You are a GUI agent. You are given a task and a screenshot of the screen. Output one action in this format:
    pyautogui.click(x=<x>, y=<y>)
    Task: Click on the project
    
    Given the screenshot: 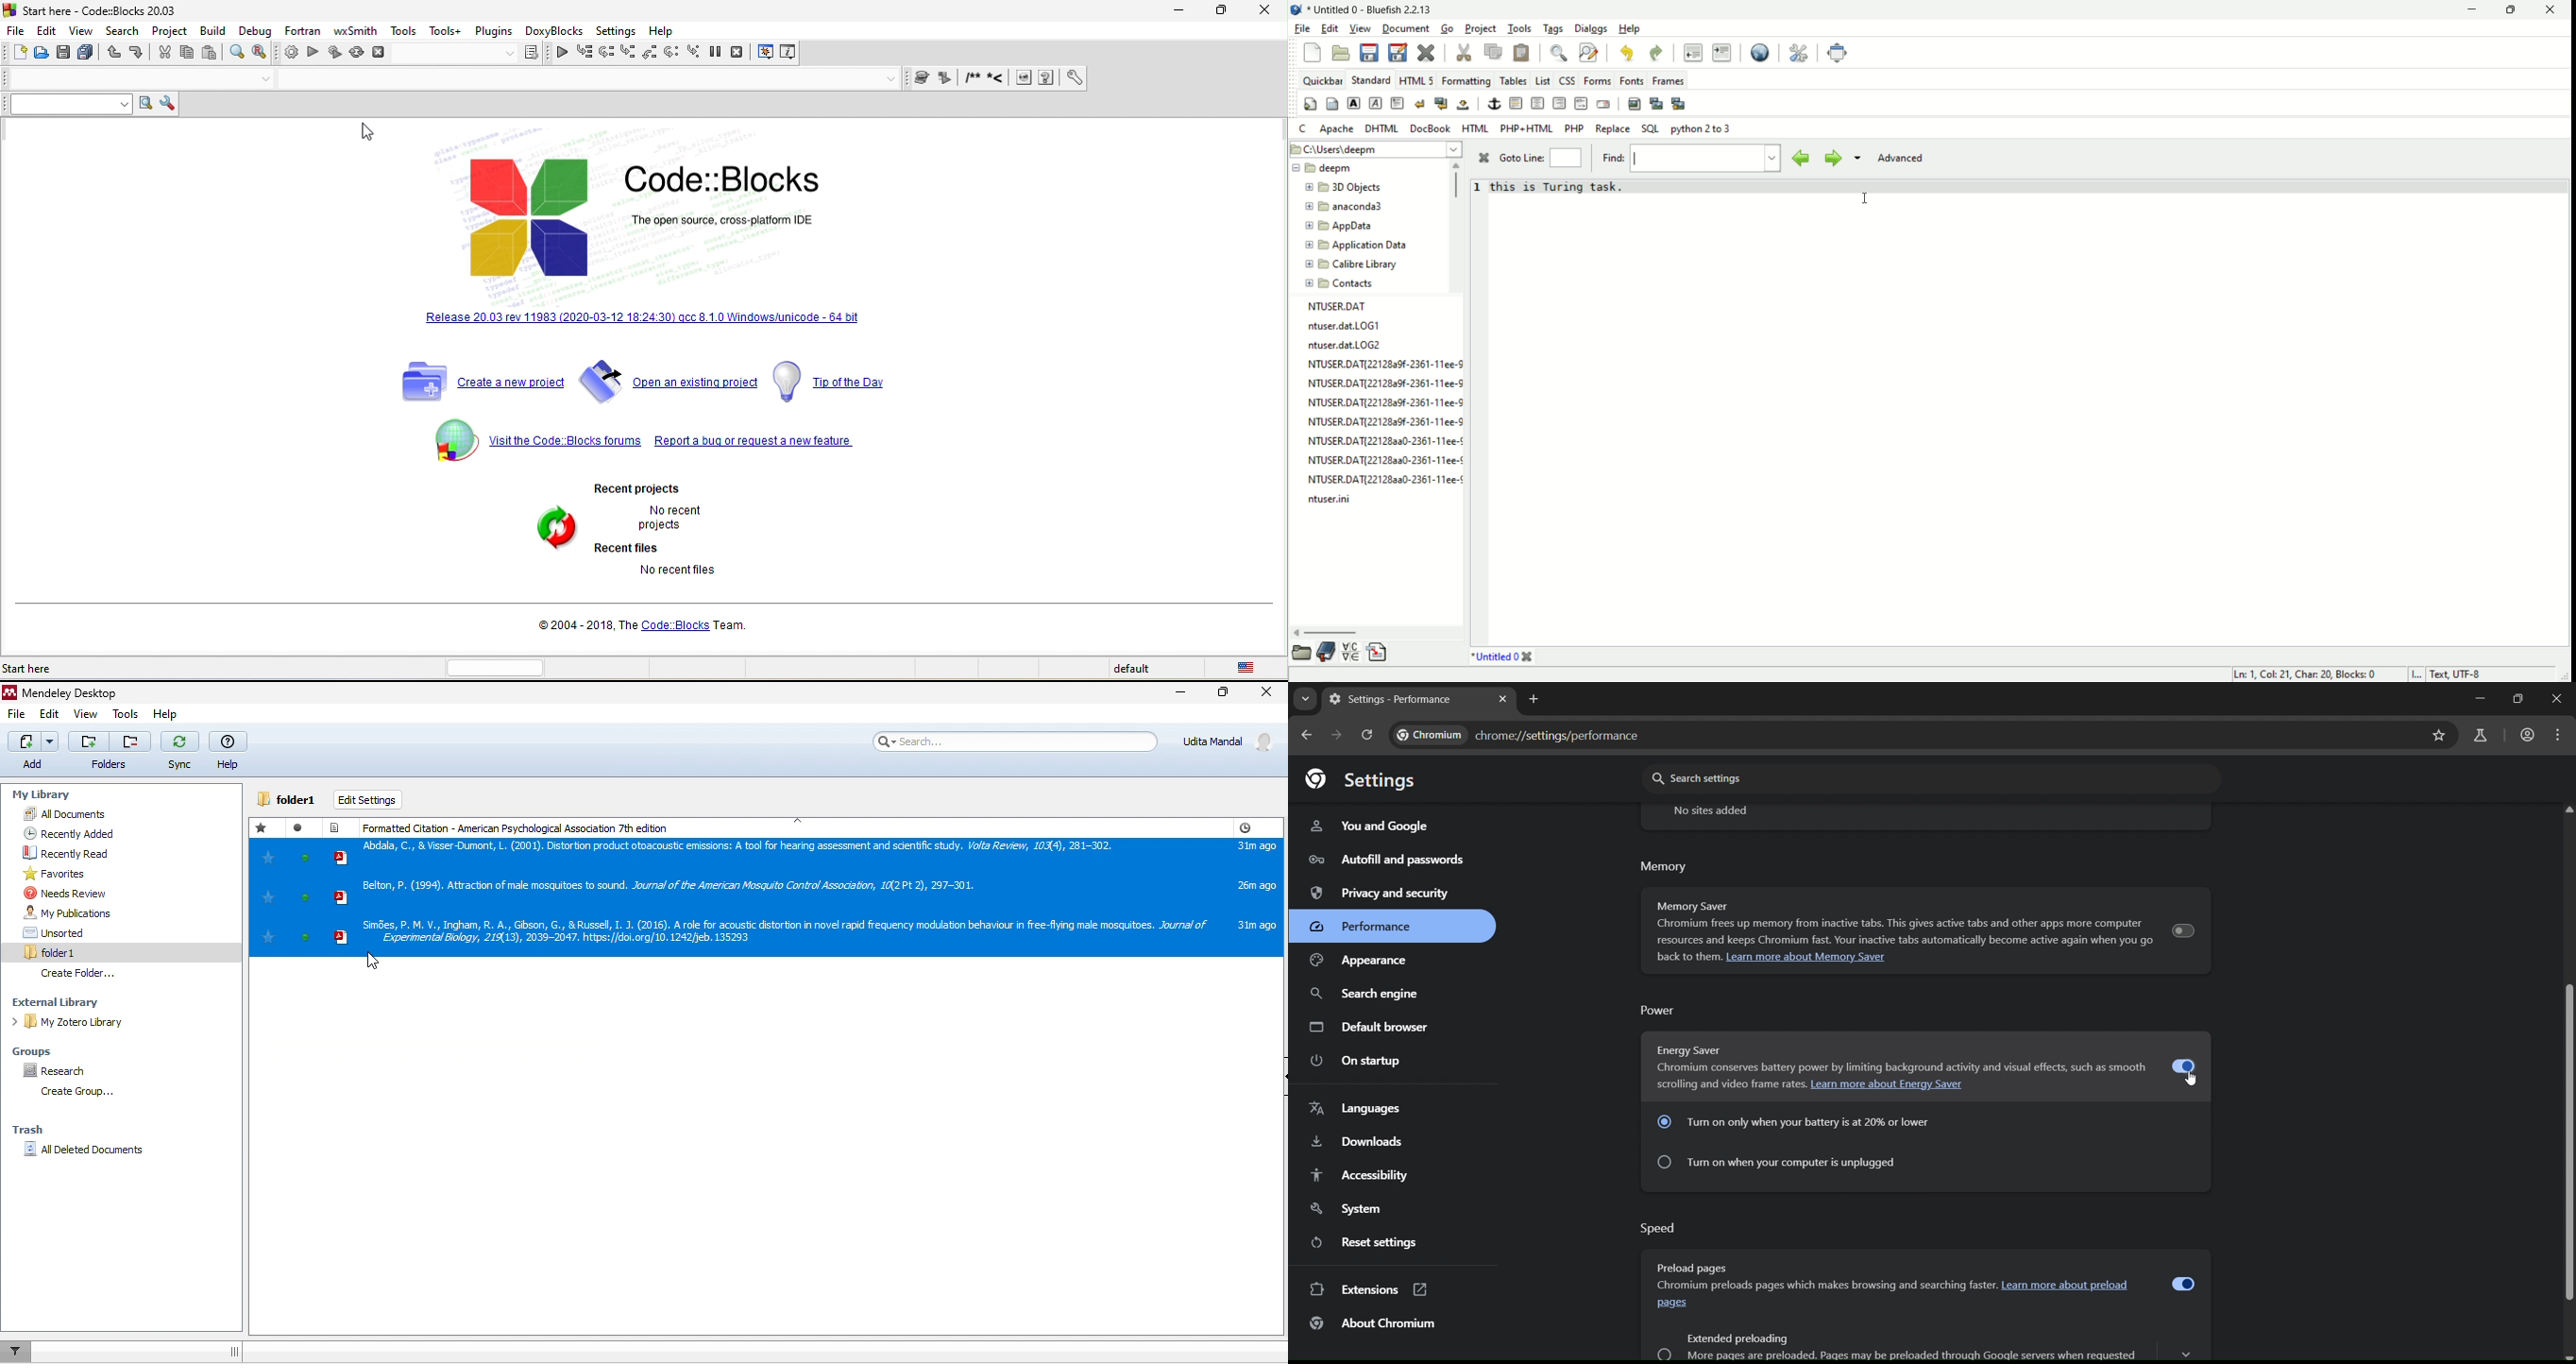 What is the action you would take?
    pyautogui.click(x=1481, y=29)
    